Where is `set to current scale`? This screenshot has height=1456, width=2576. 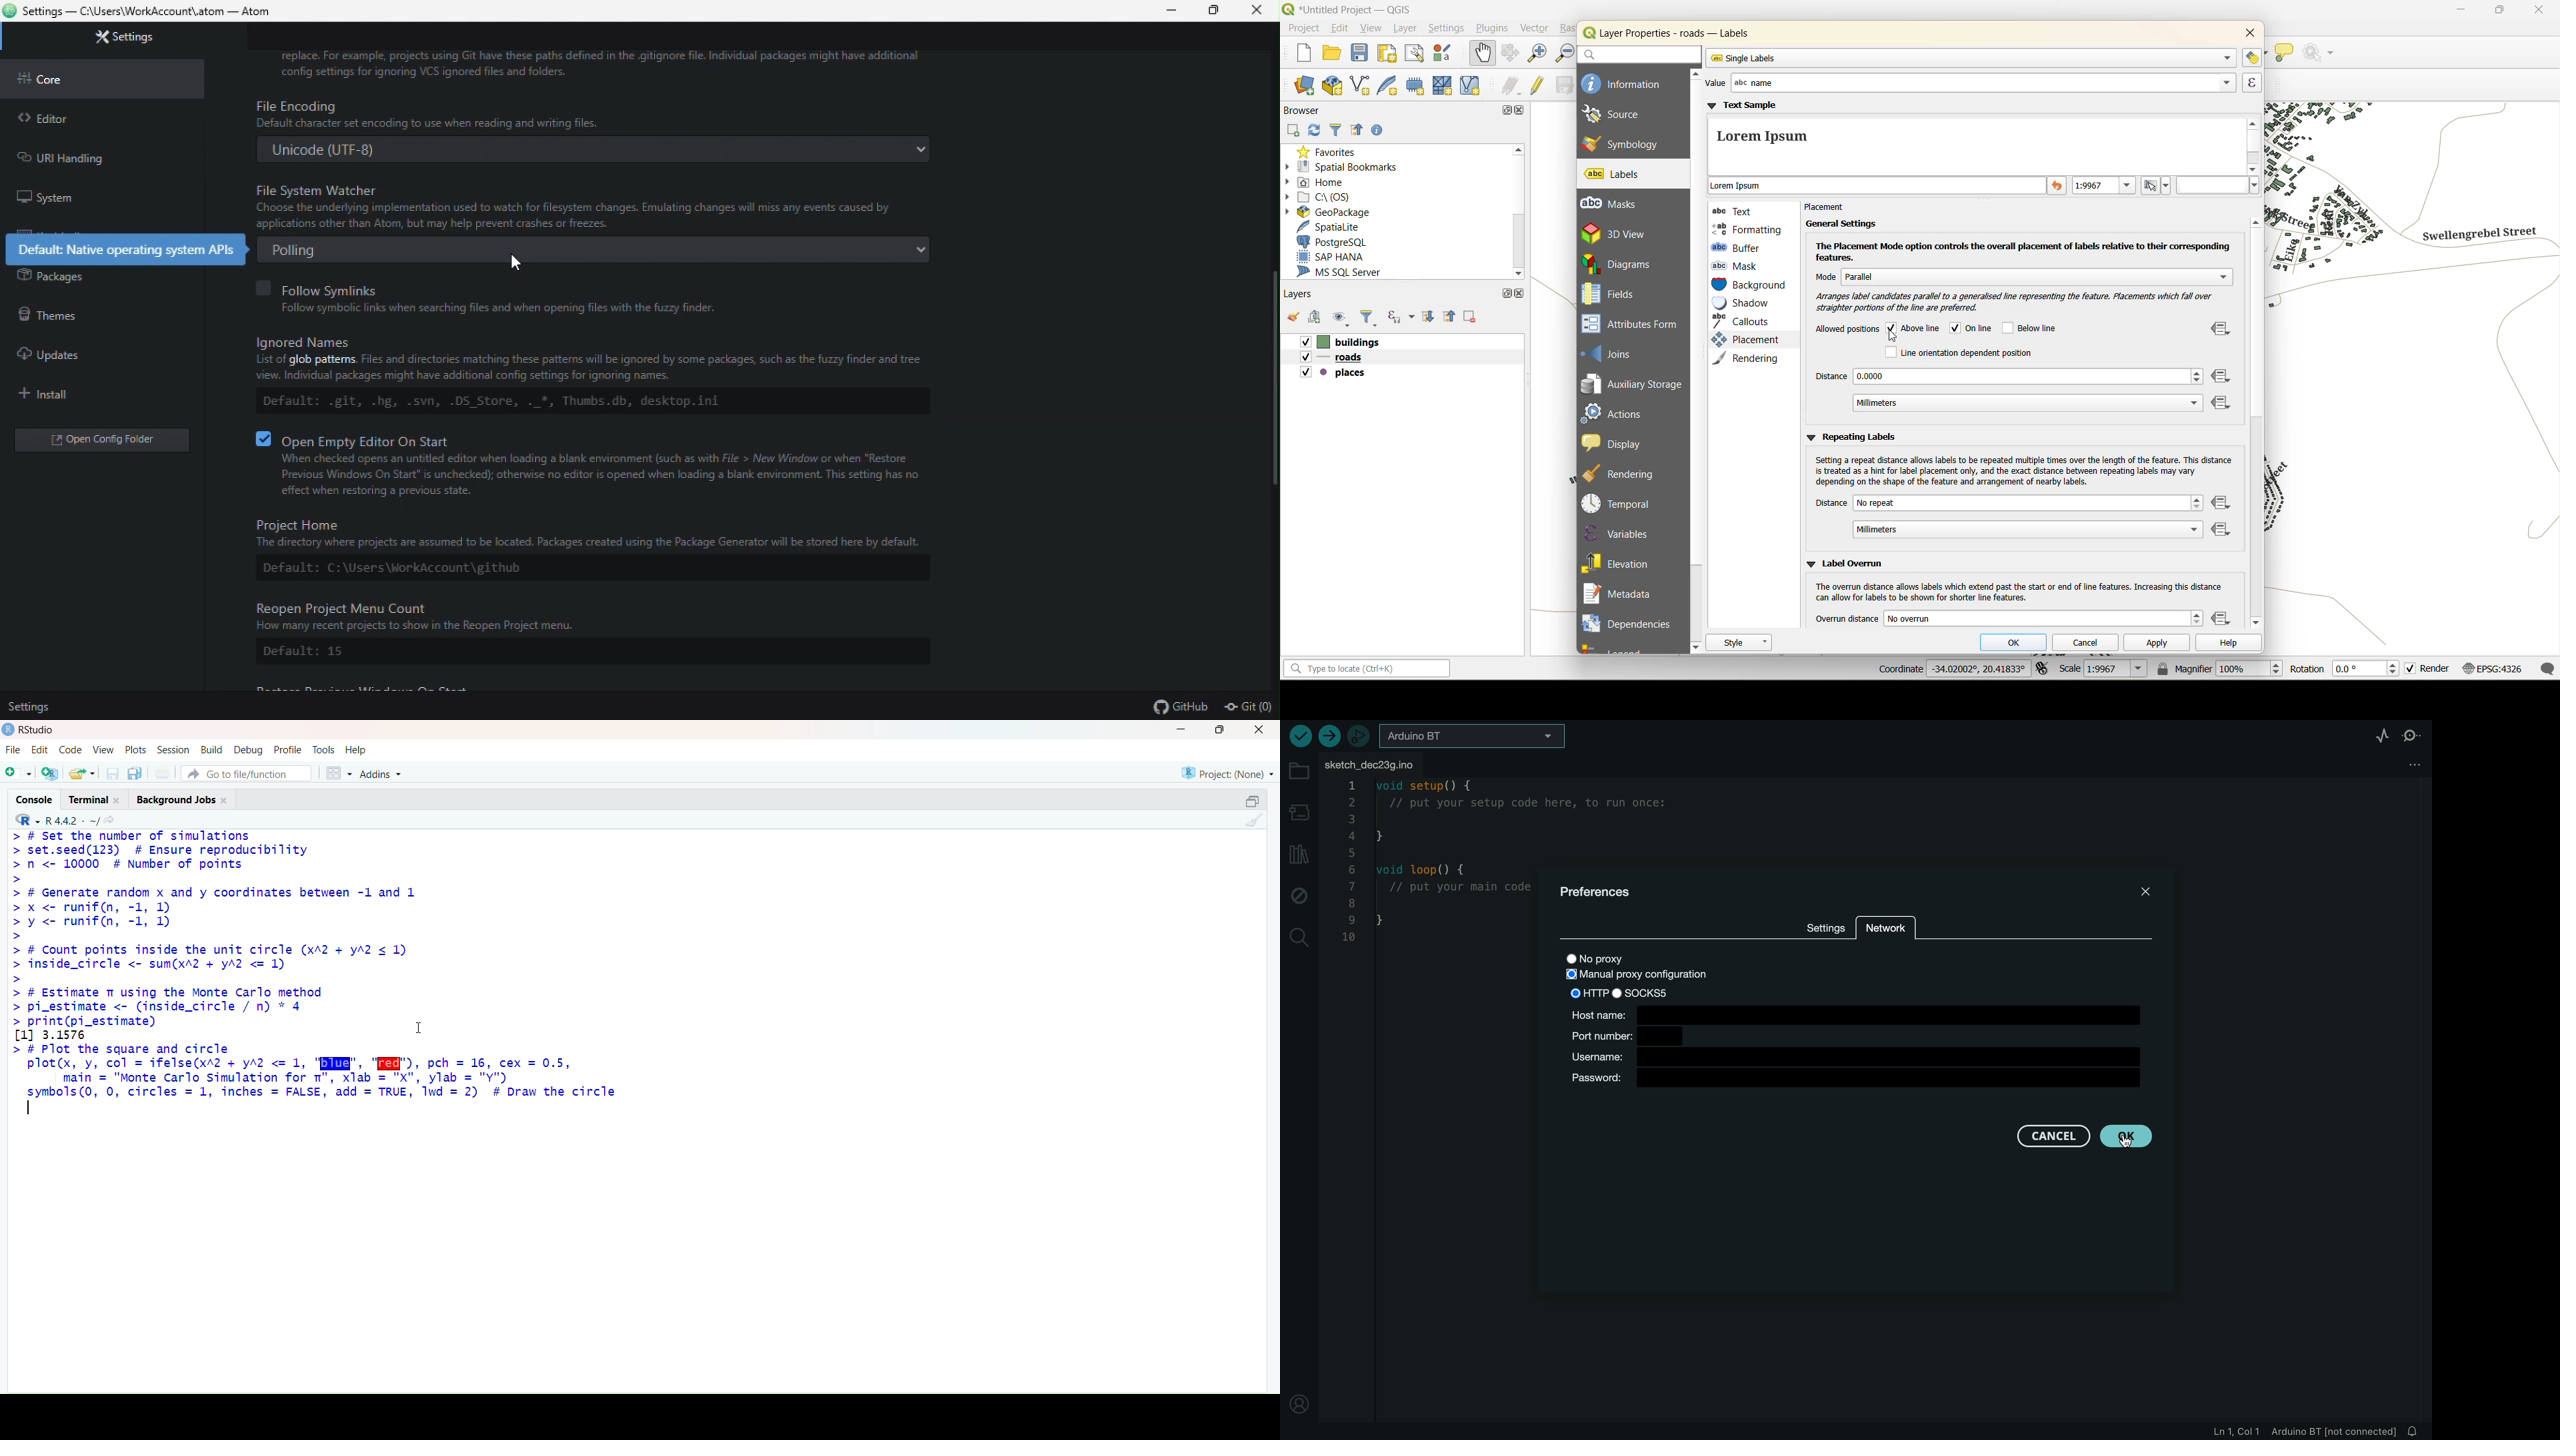 set to current scale is located at coordinates (2157, 186).